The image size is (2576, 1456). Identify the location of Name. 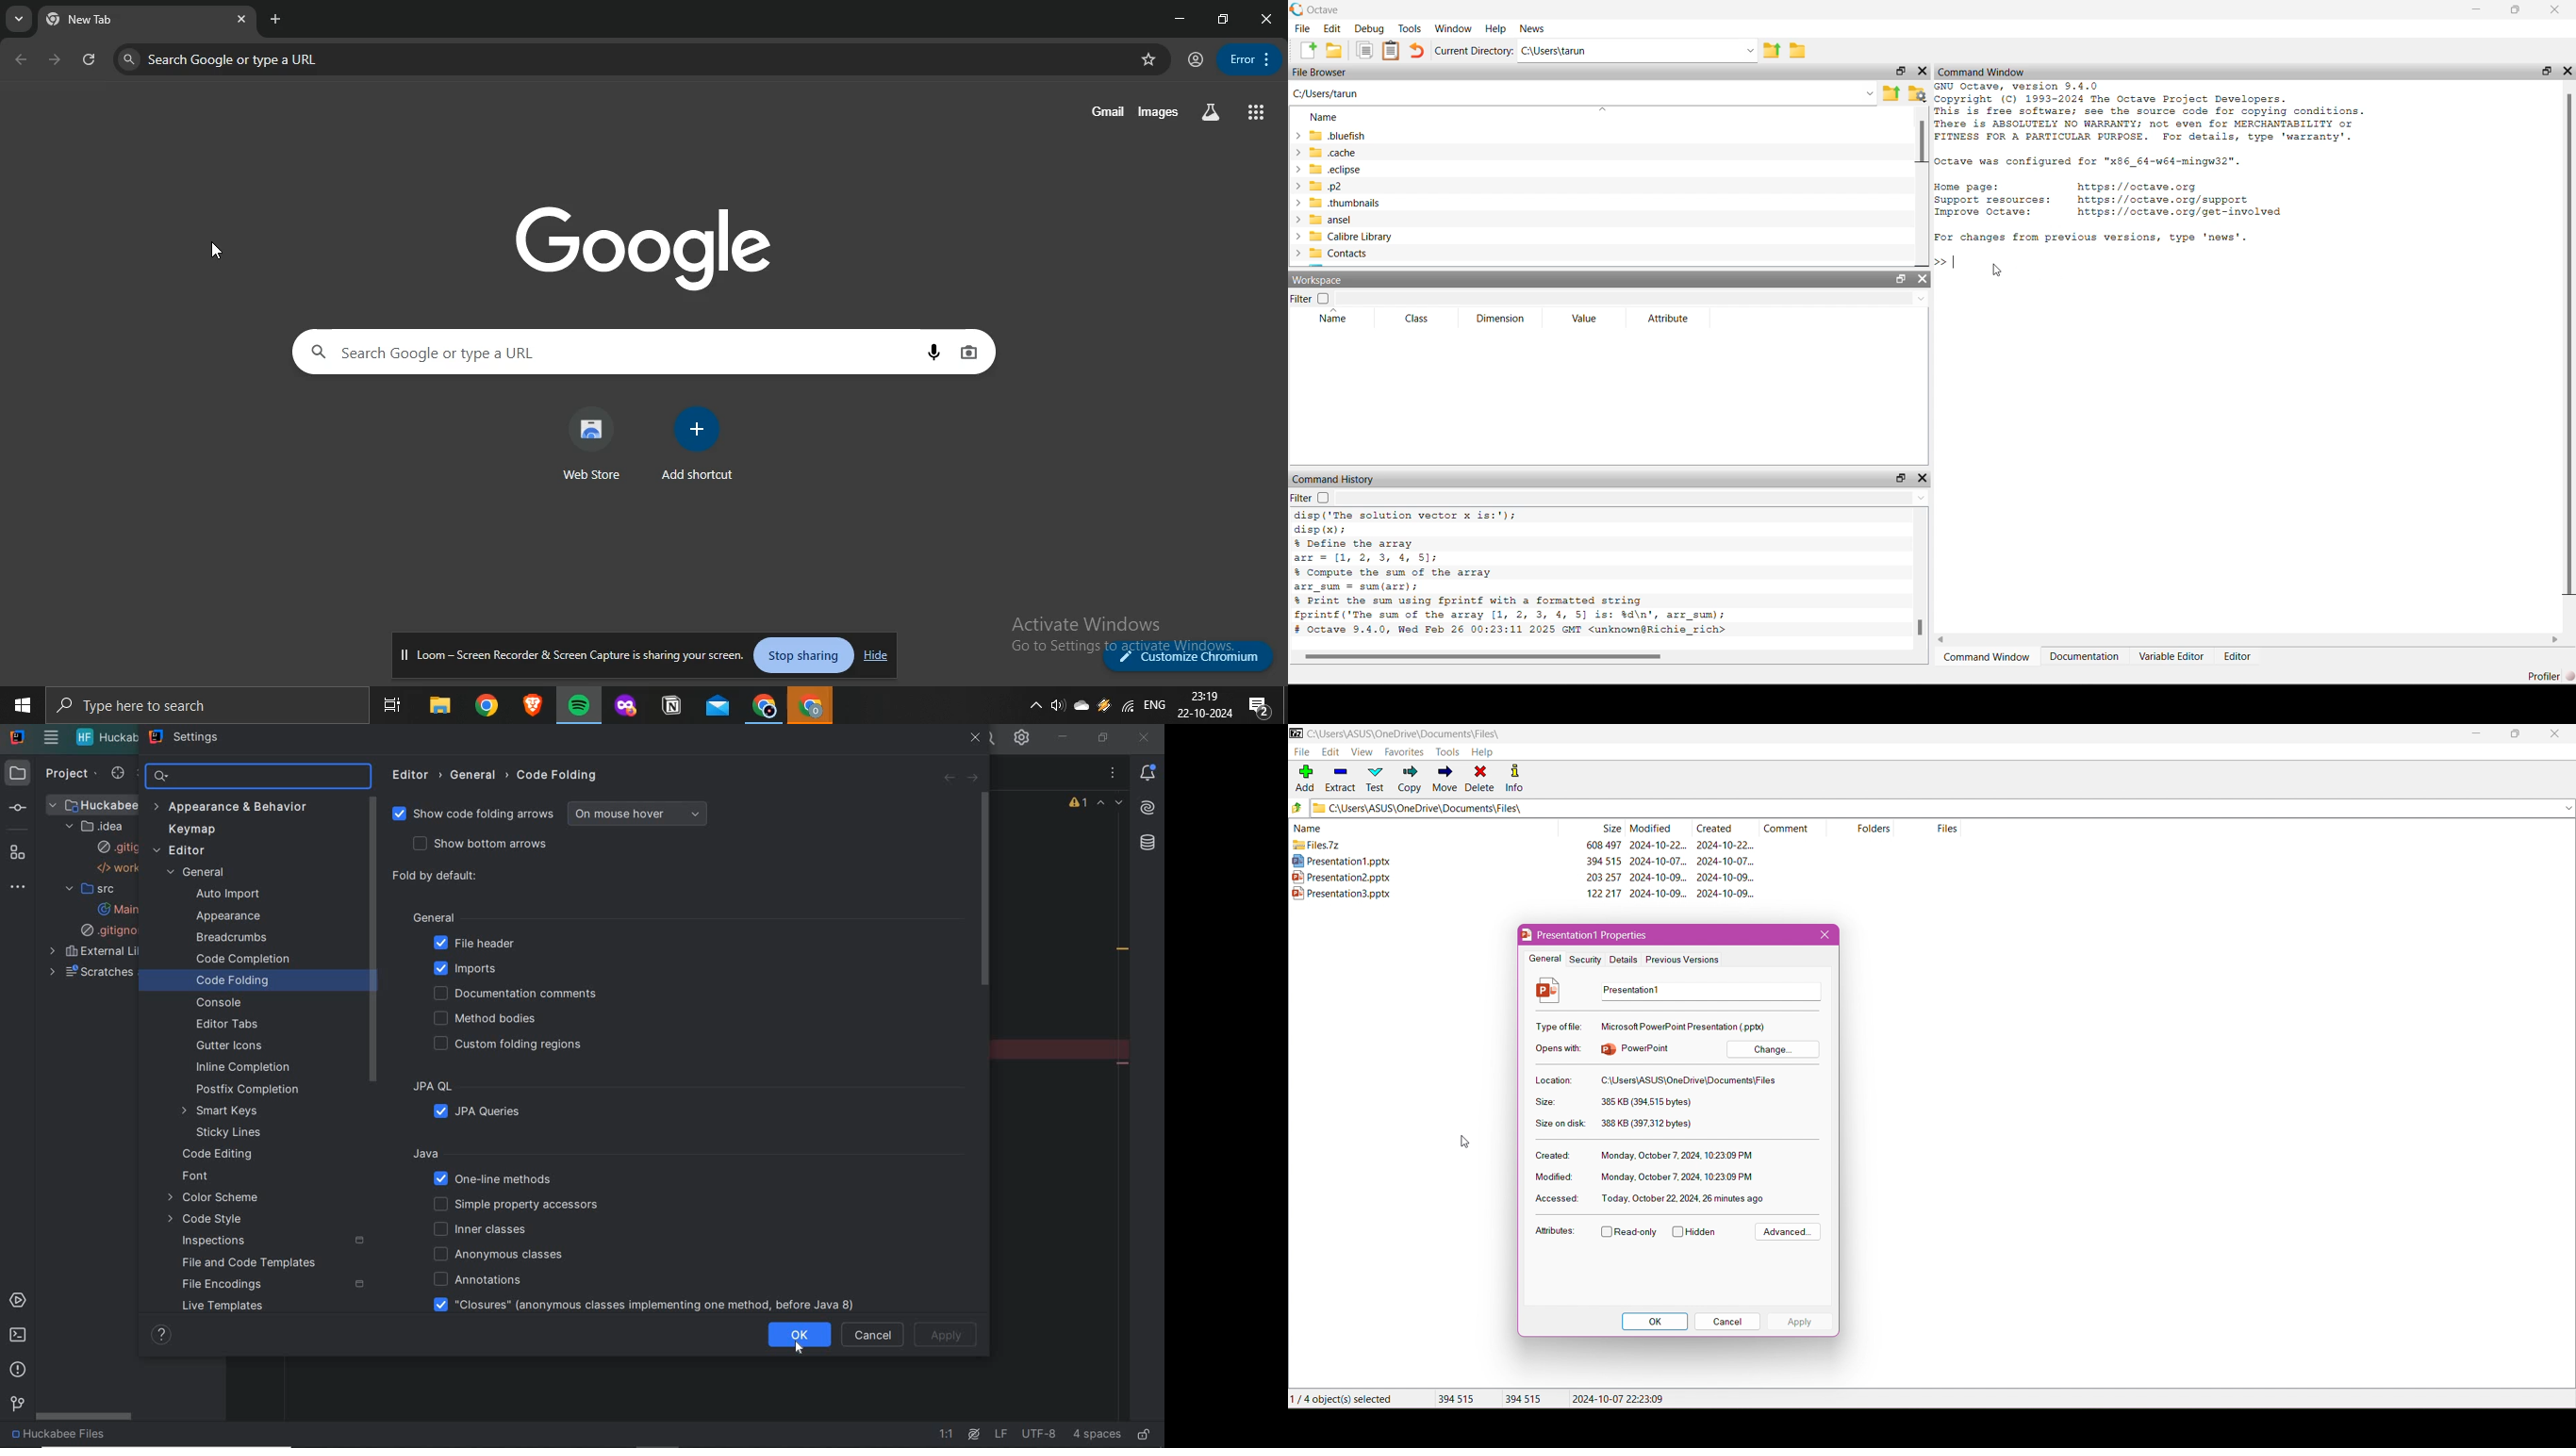
(1340, 319).